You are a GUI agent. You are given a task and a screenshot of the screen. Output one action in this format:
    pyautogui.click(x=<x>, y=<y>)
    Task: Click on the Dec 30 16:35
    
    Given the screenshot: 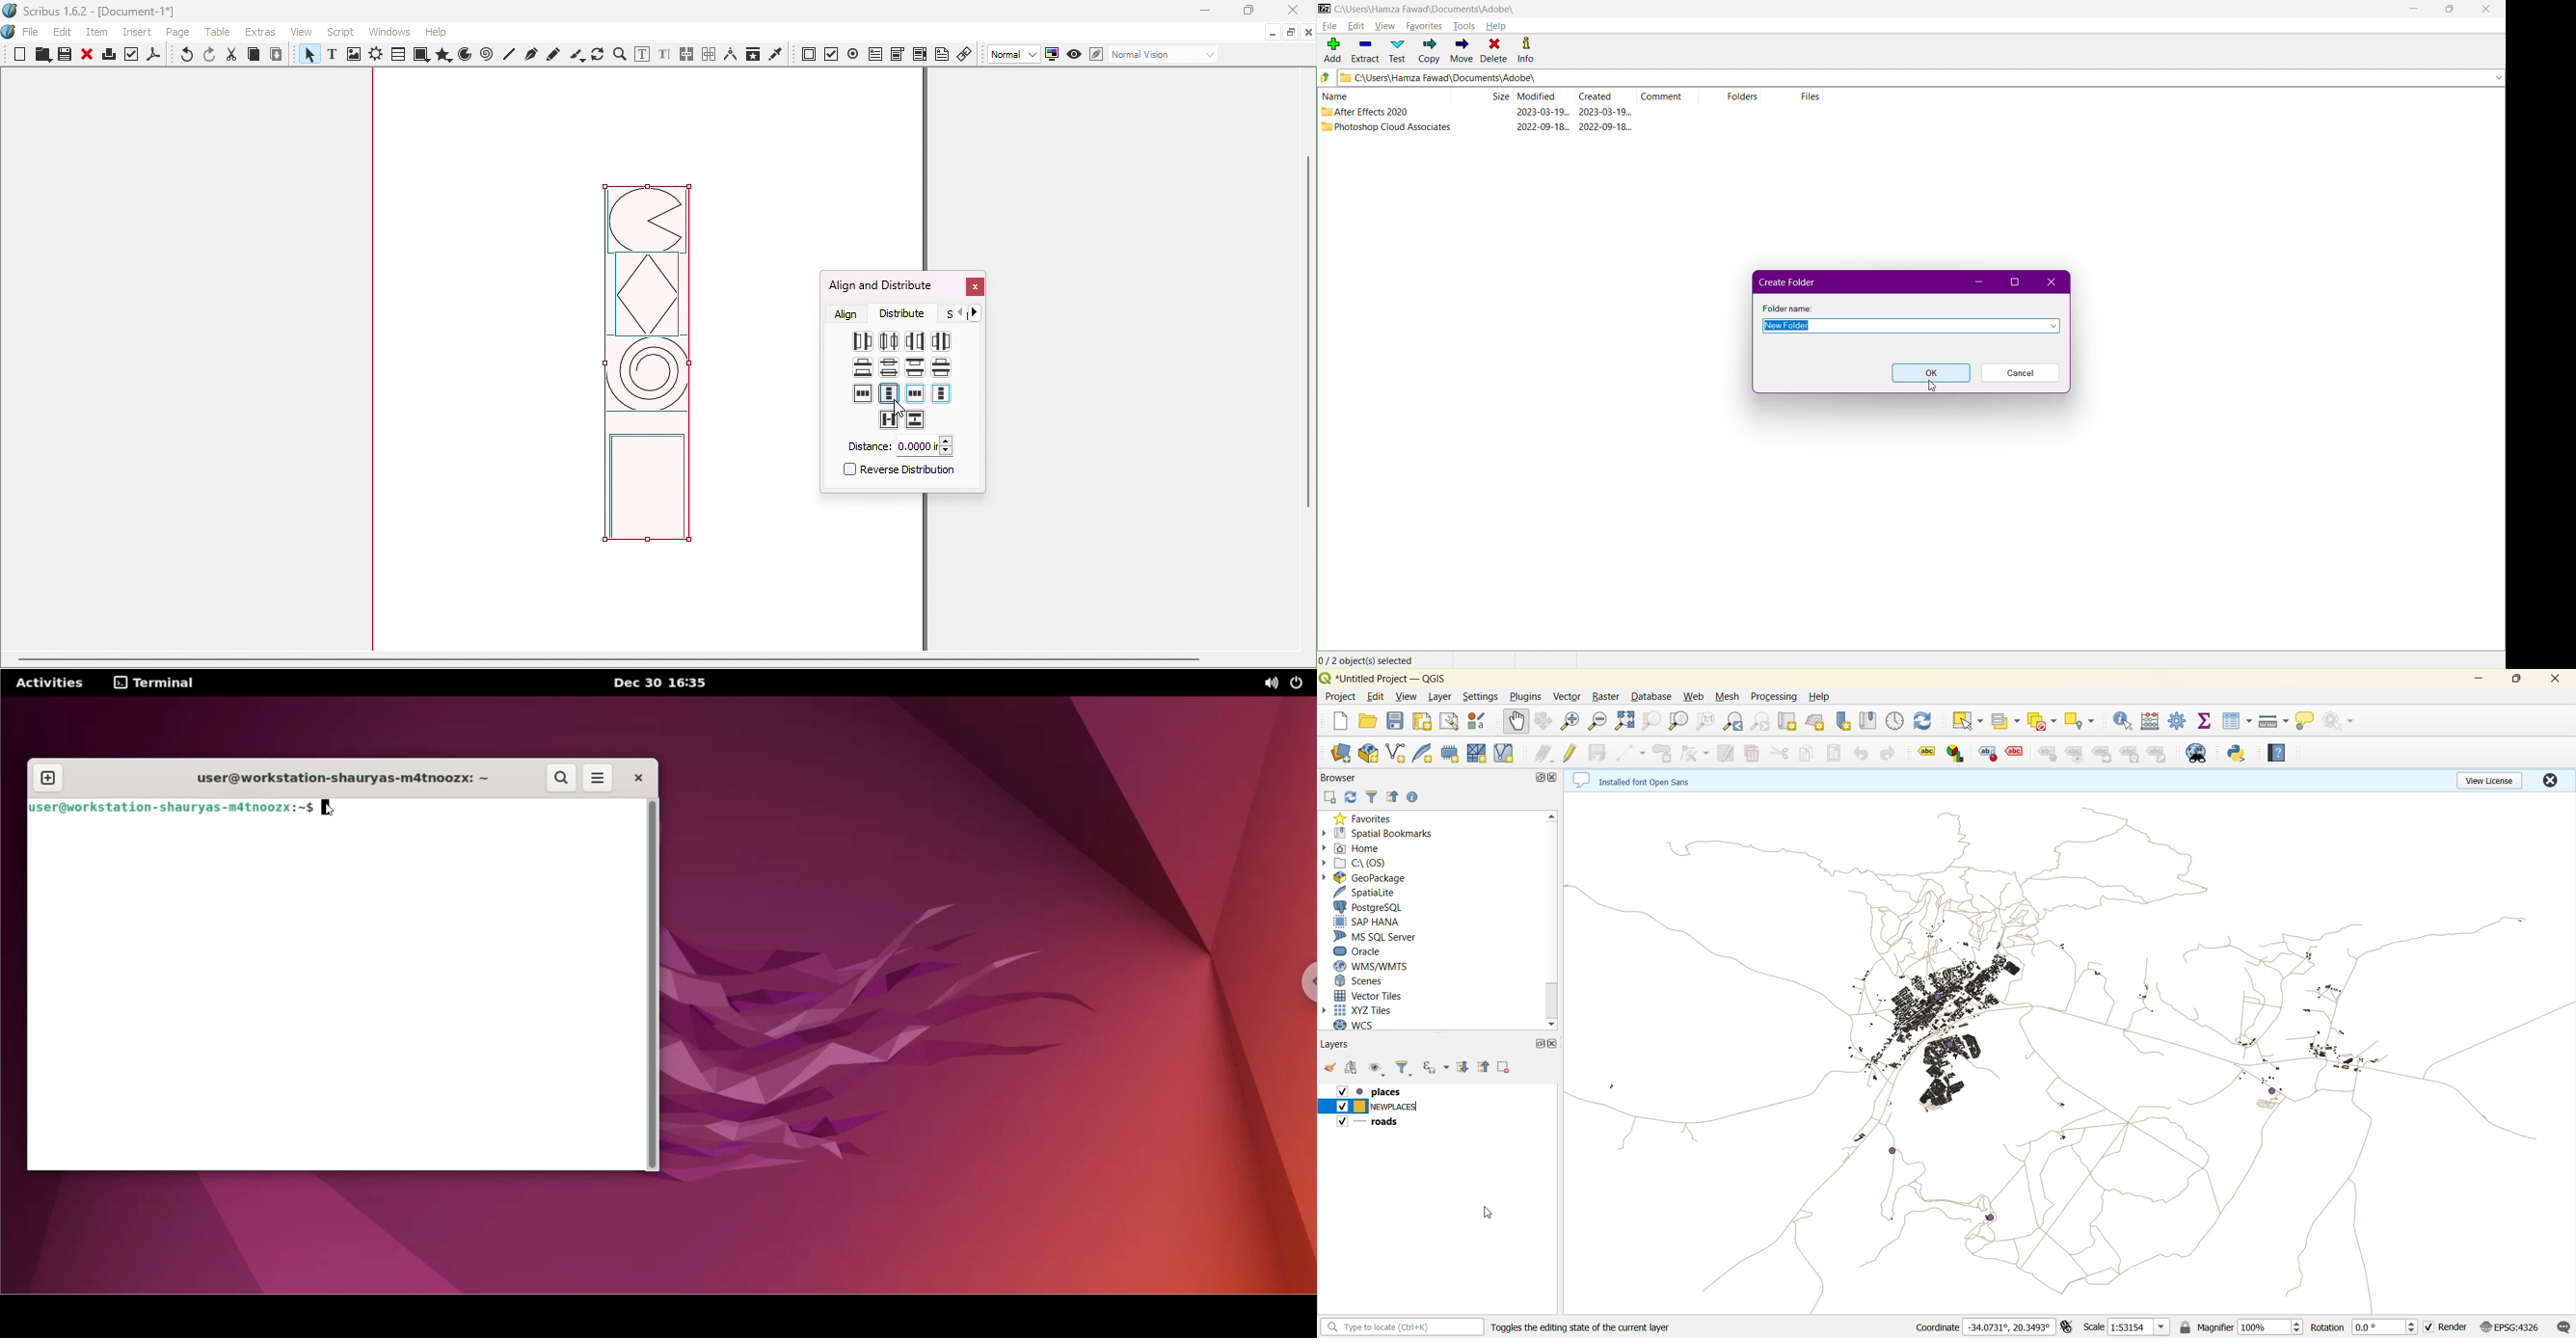 What is the action you would take?
    pyautogui.click(x=662, y=683)
    